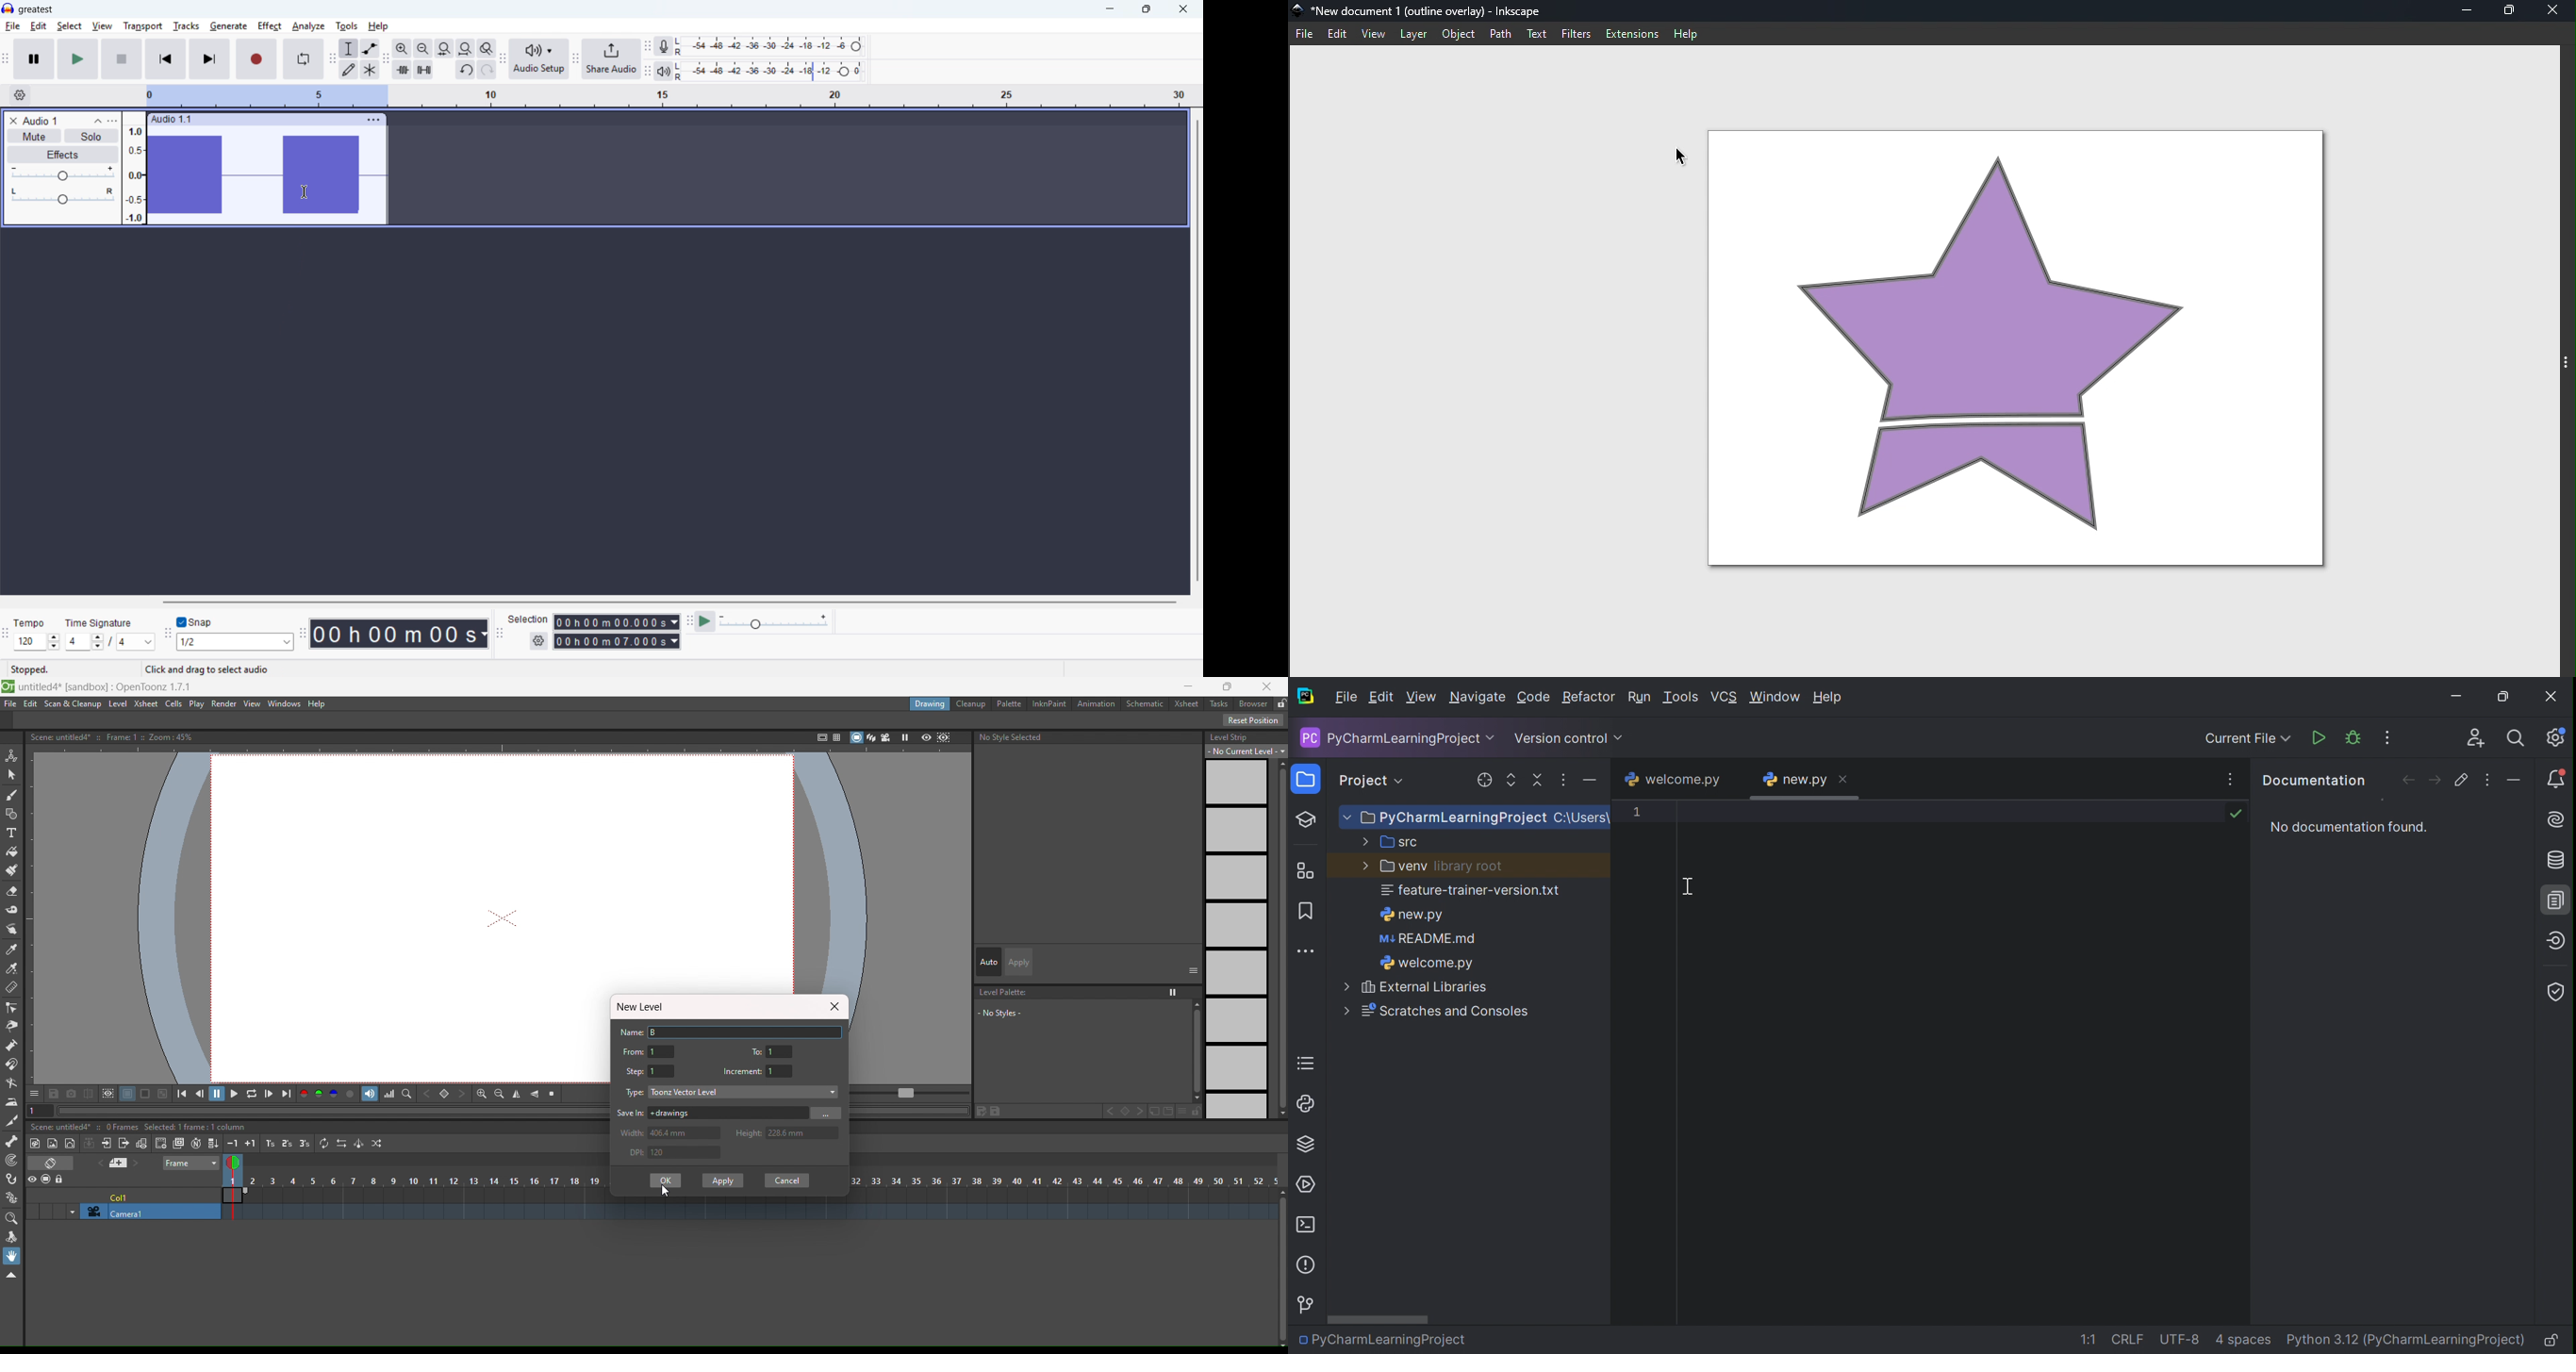  What do you see at coordinates (1422, 697) in the screenshot?
I see `View` at bounding box center [1422, 697].